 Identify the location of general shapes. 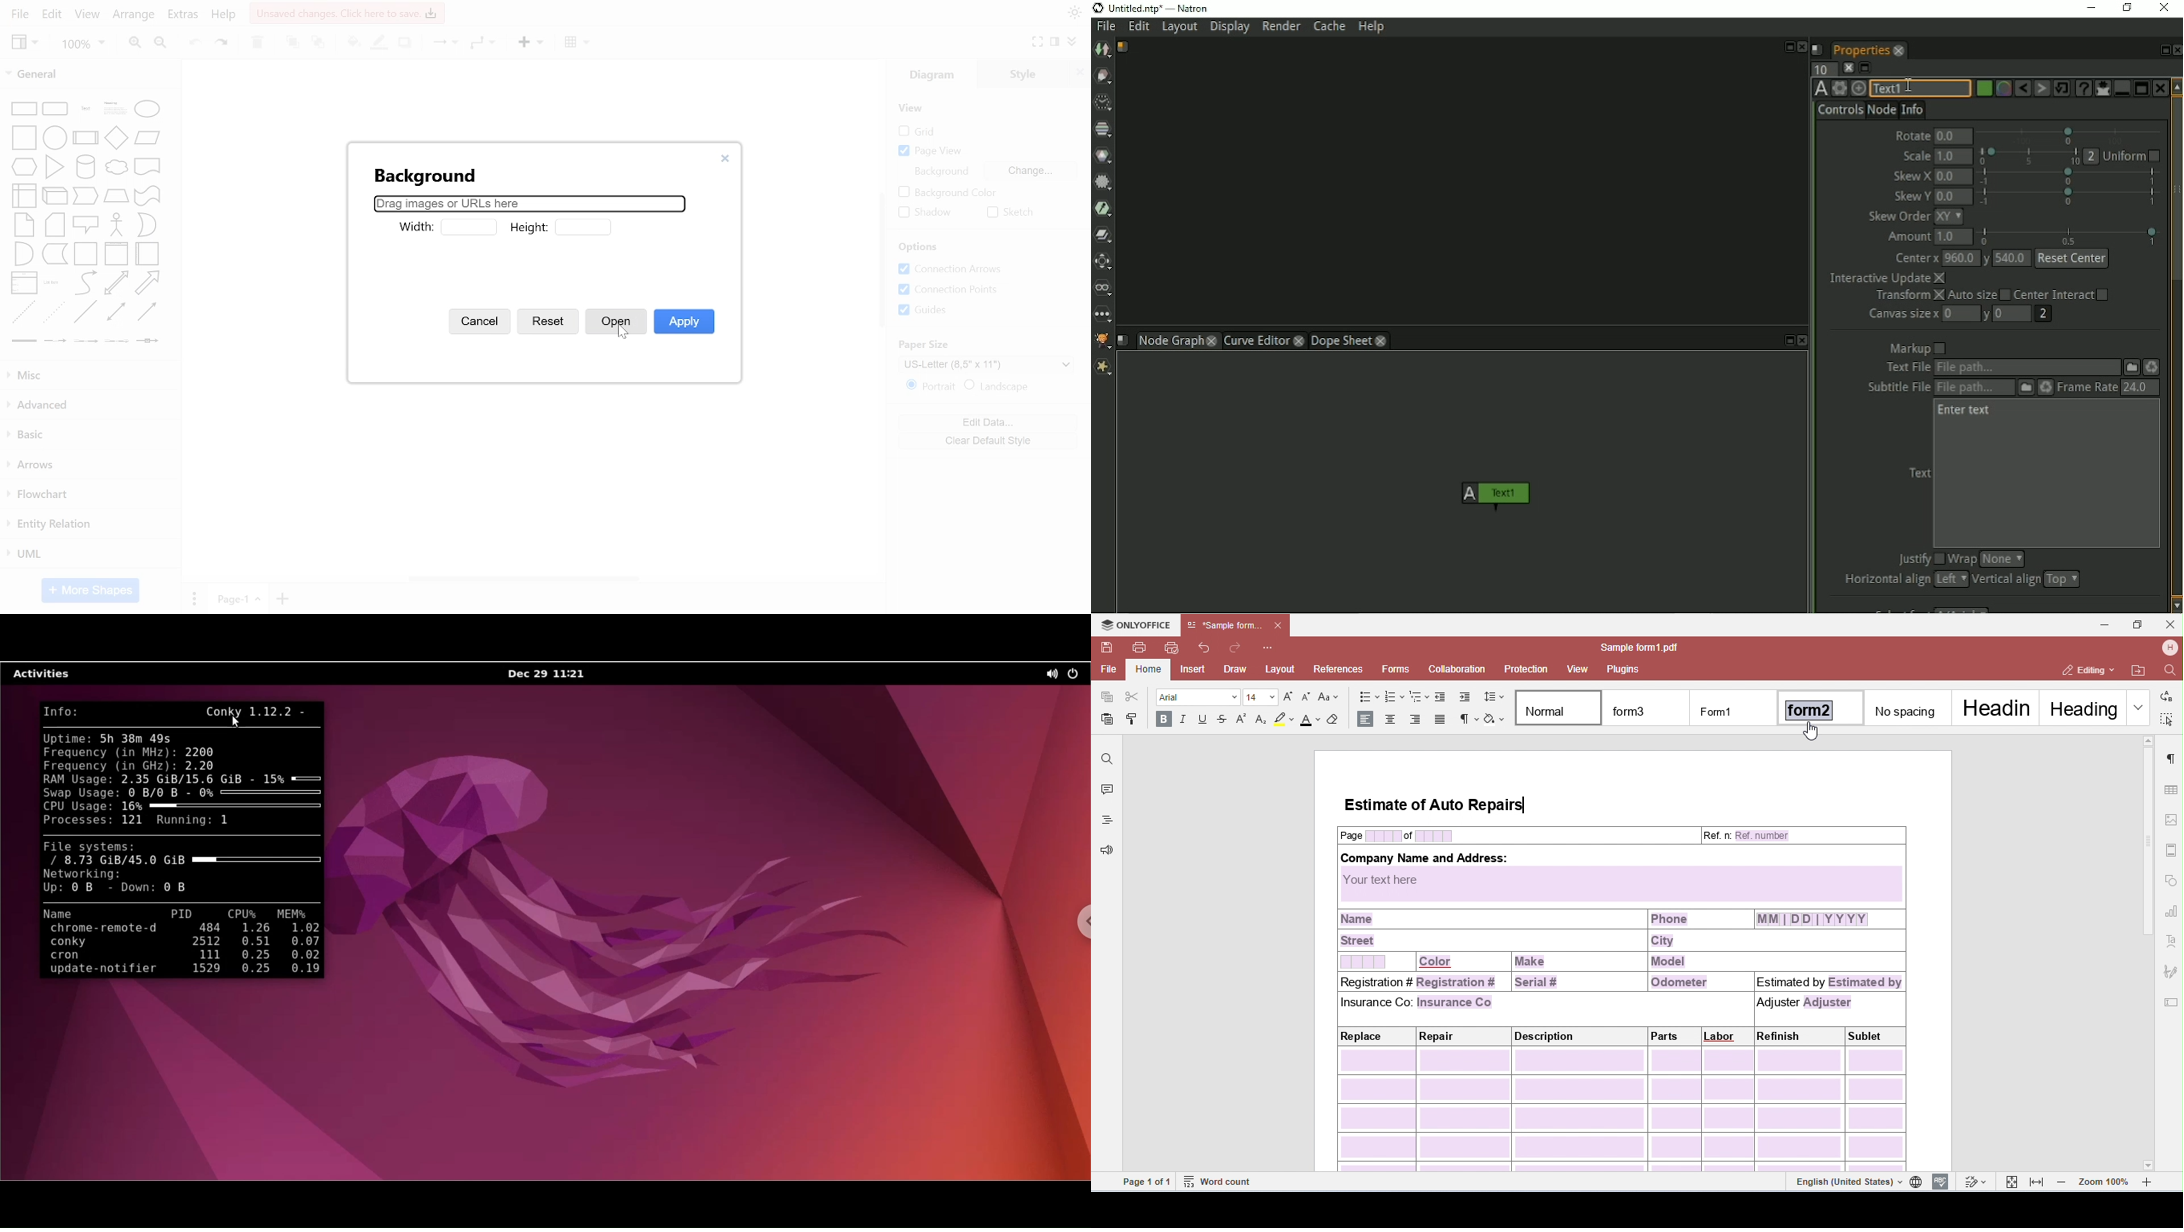
(111, 107).